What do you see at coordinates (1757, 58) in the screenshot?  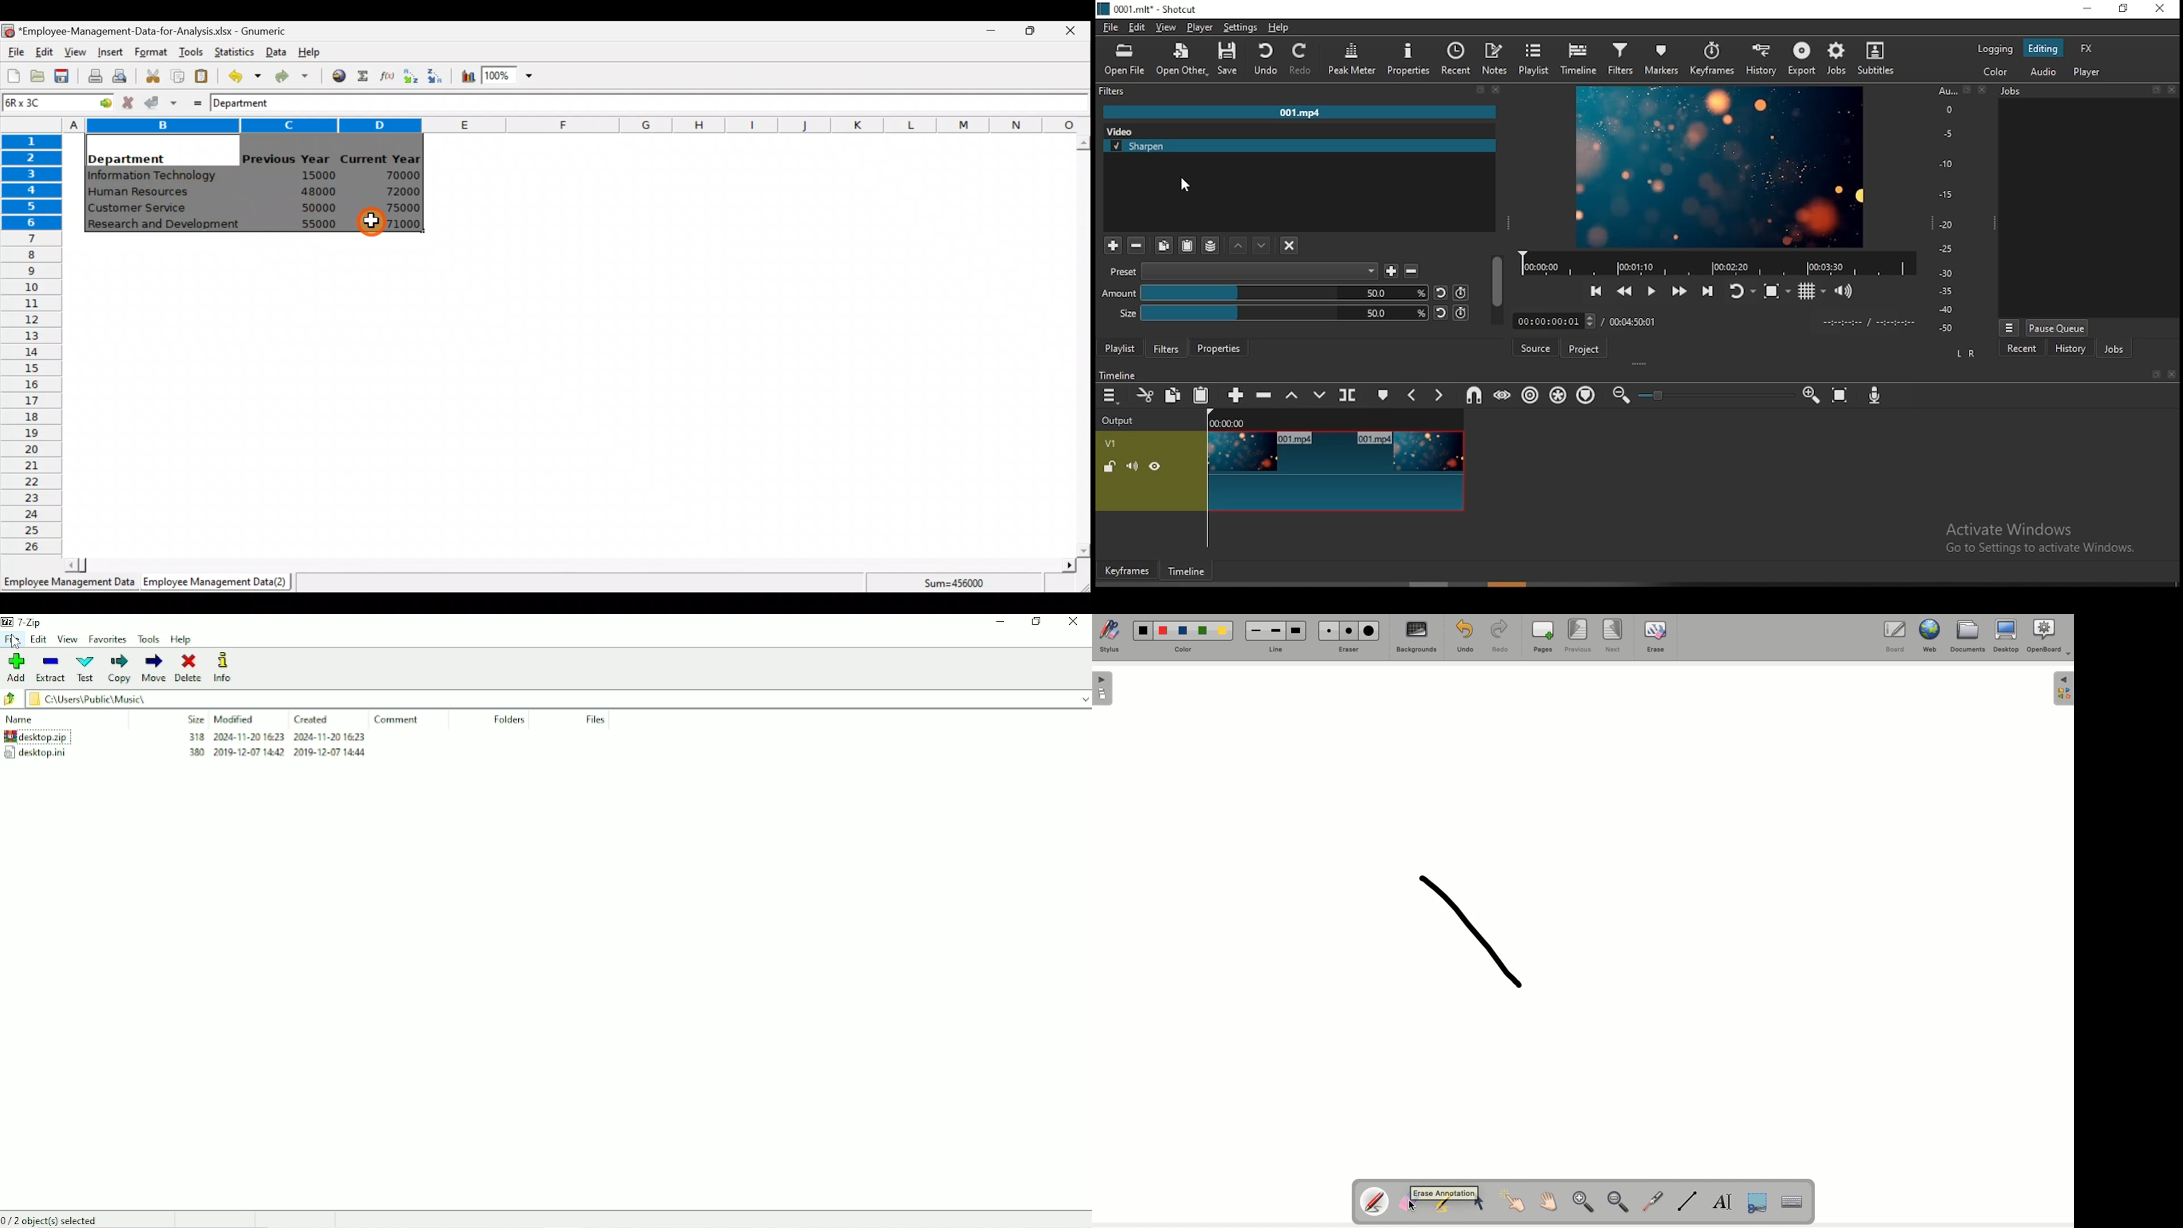 I see `history` at bounding box center [1757, 58].